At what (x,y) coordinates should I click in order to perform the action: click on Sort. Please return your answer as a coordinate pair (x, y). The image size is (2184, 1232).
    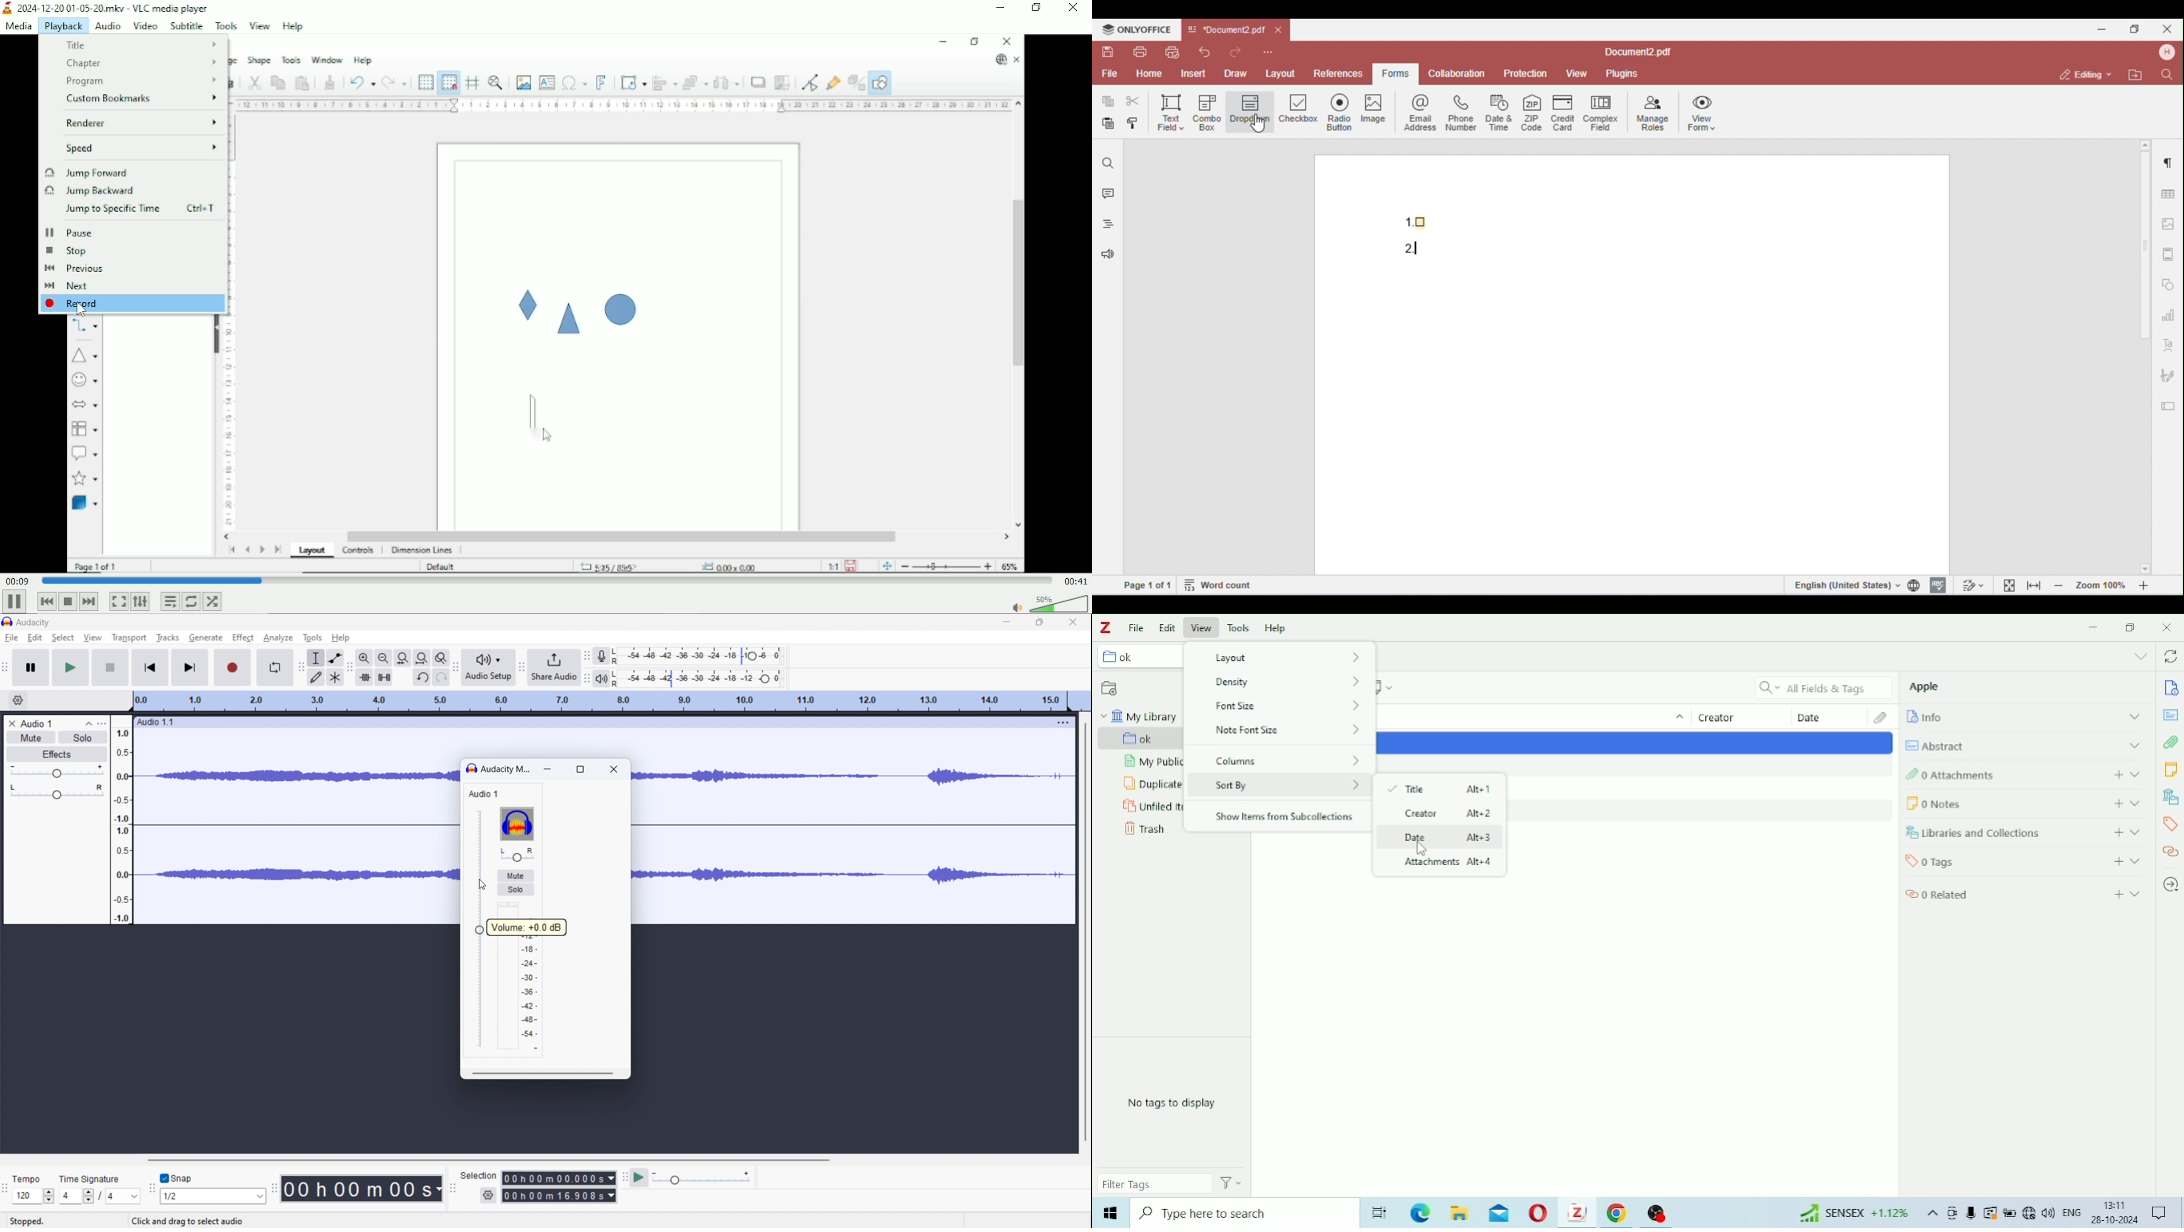
    Looking at the image, I should click on (1677, 719).